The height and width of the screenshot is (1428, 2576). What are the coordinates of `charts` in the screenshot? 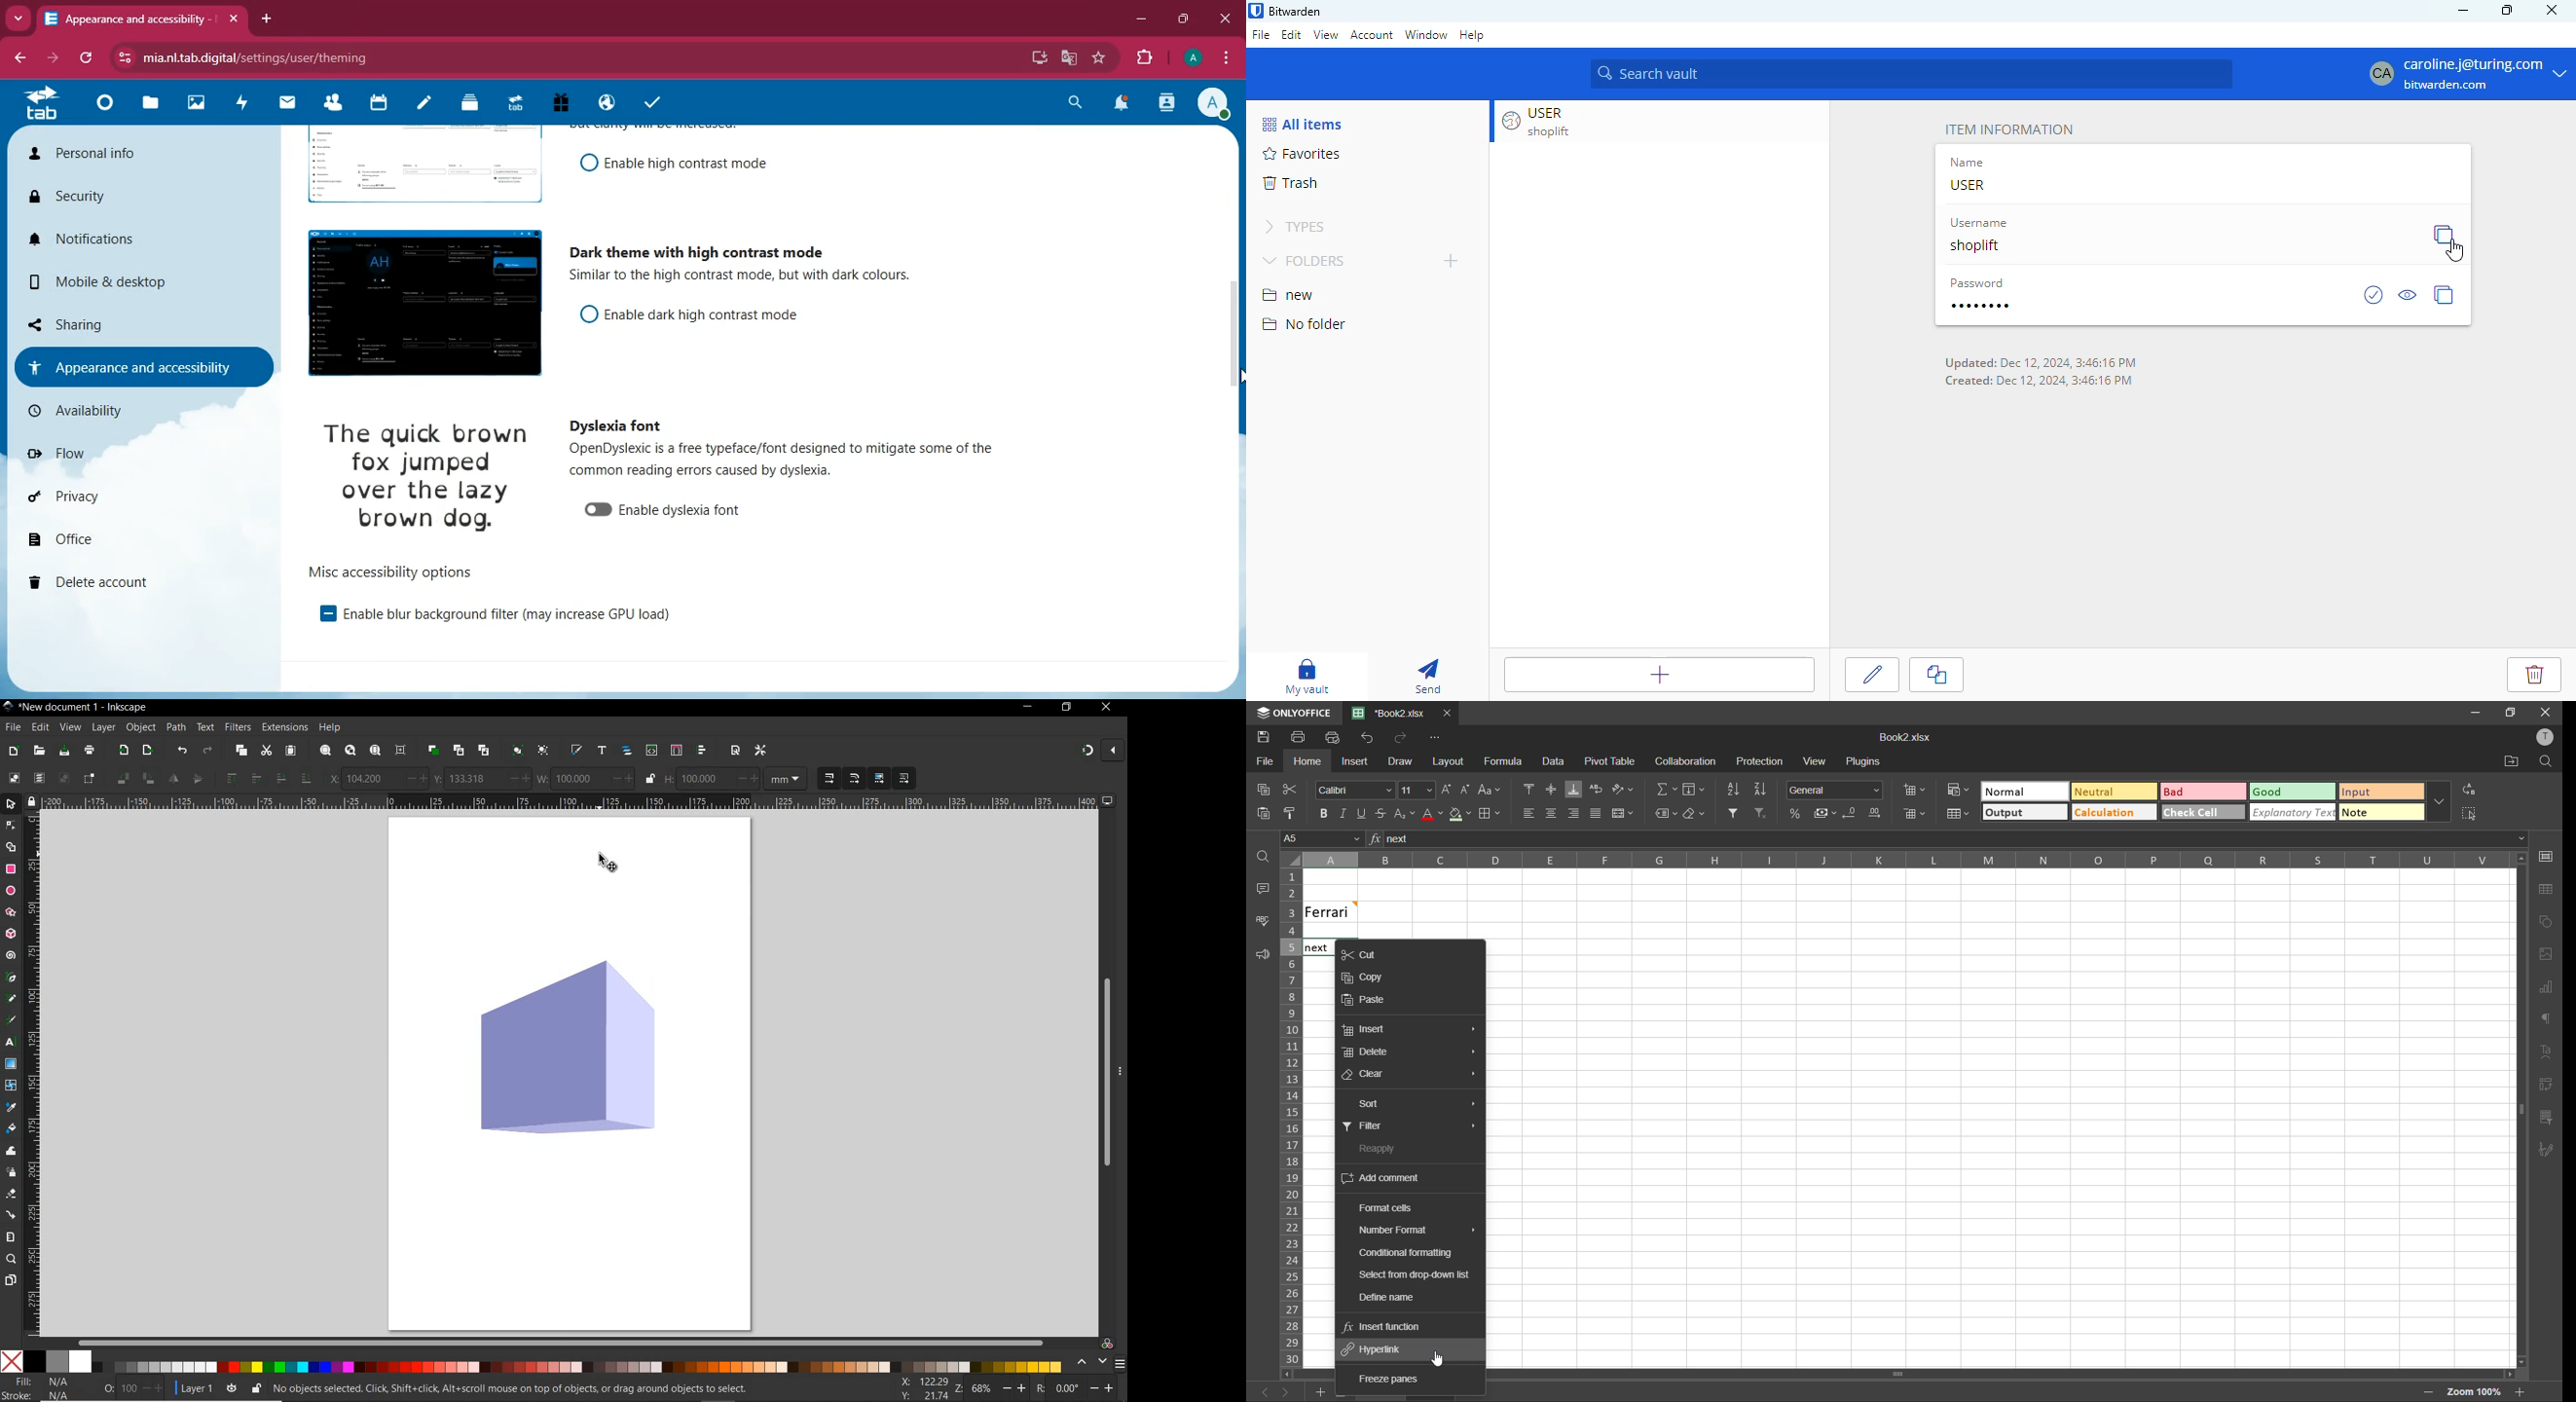 It's located at (2546, 988).